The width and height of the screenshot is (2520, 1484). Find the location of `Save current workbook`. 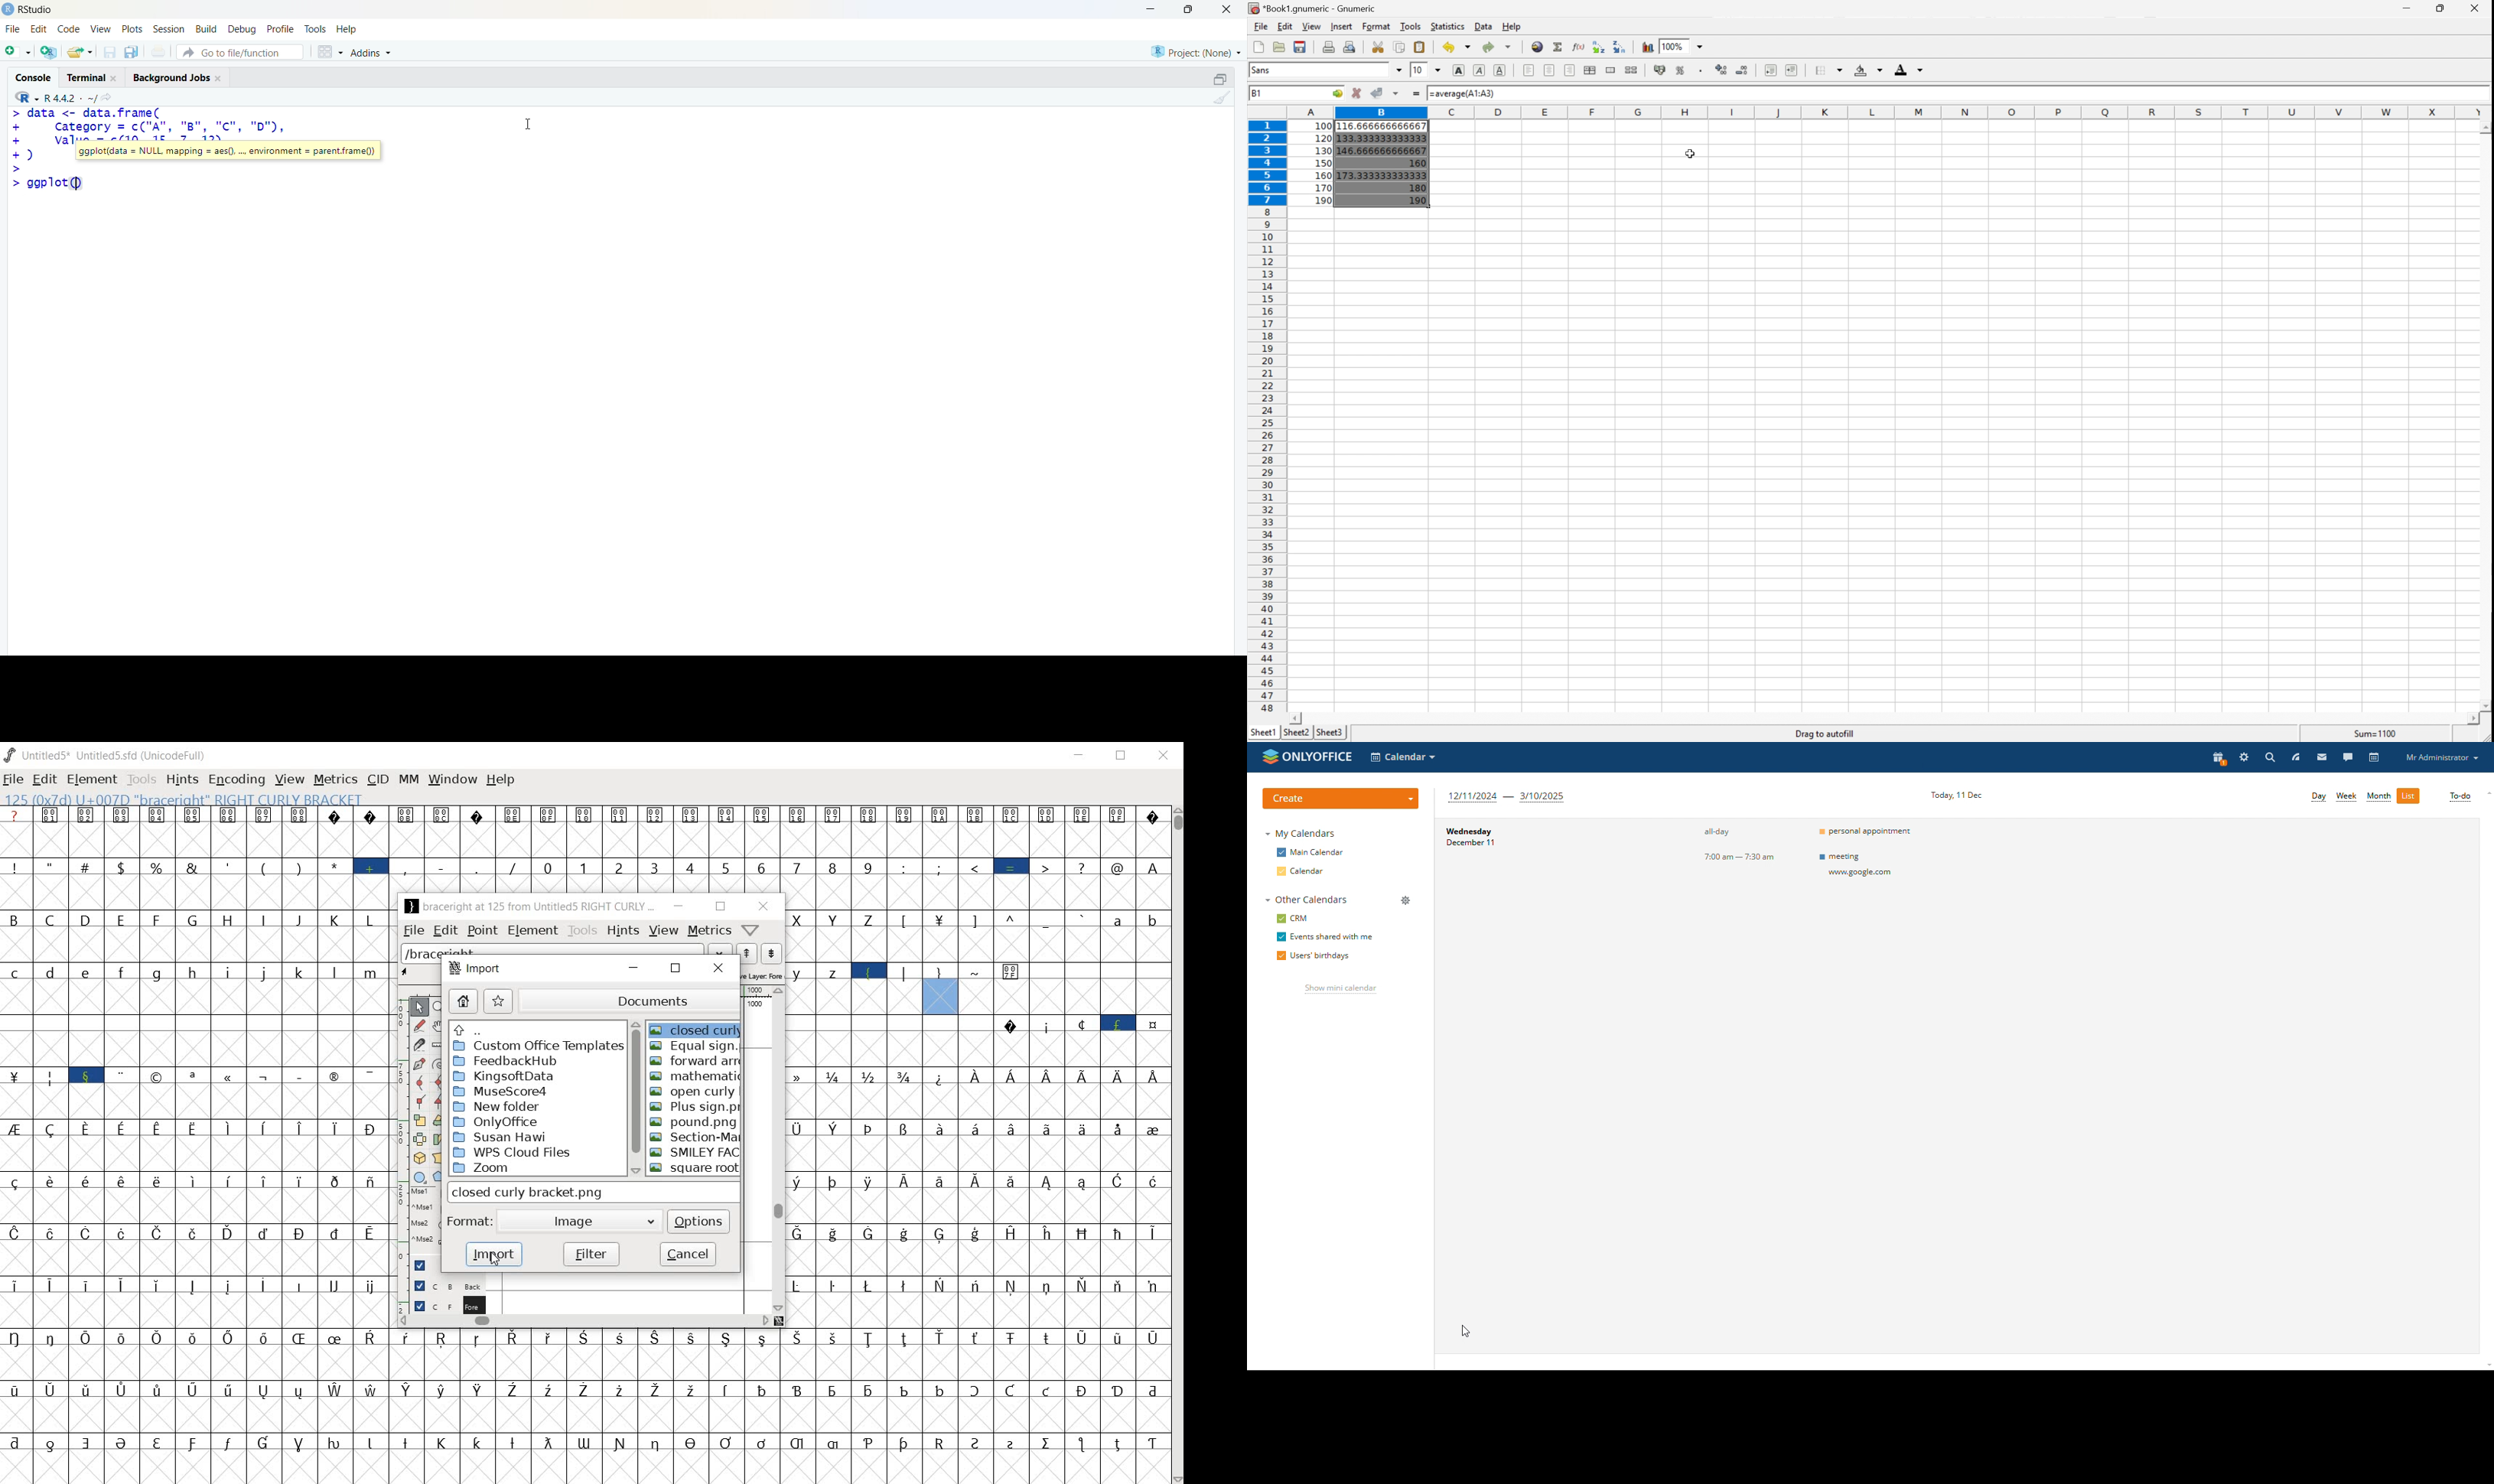

Save current workbook is located at coordinates (1303, 47).